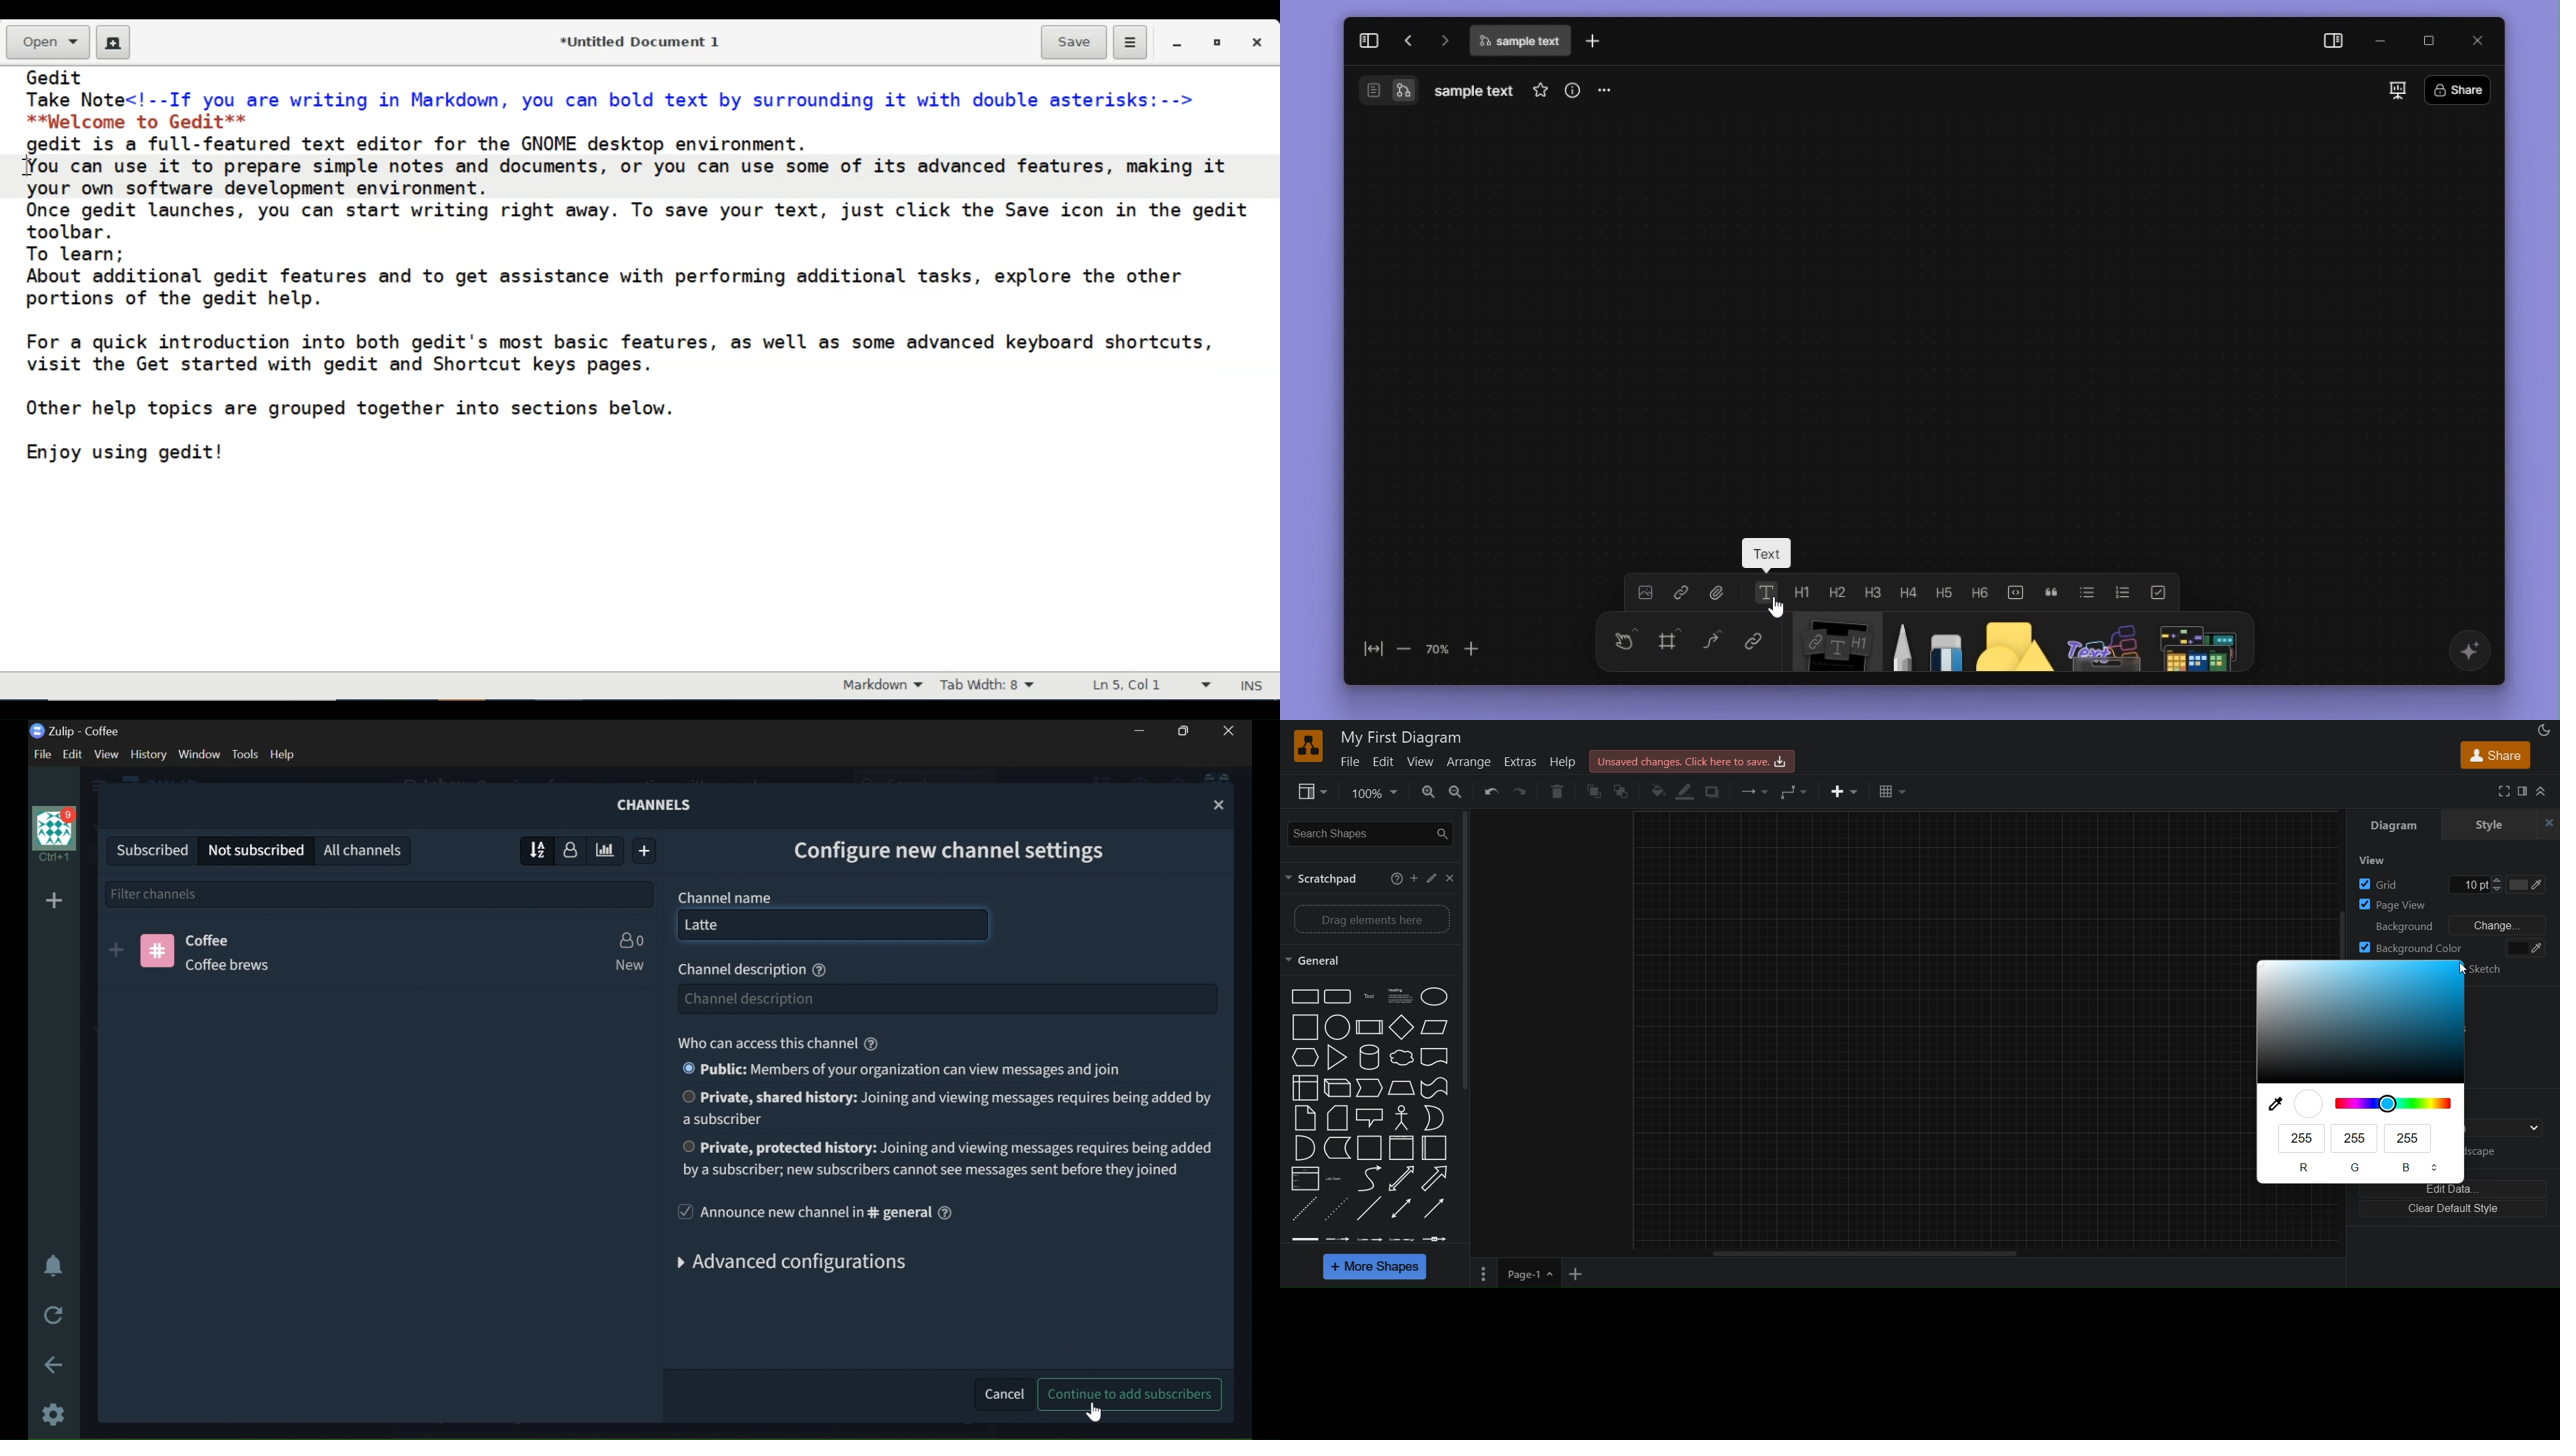 Image resolution: width=2576 pixels, height=1456 pixels. What do you see at coordinates (1450, 878) in the screenshot?
I see `close` at bounding box center [1450, 878].